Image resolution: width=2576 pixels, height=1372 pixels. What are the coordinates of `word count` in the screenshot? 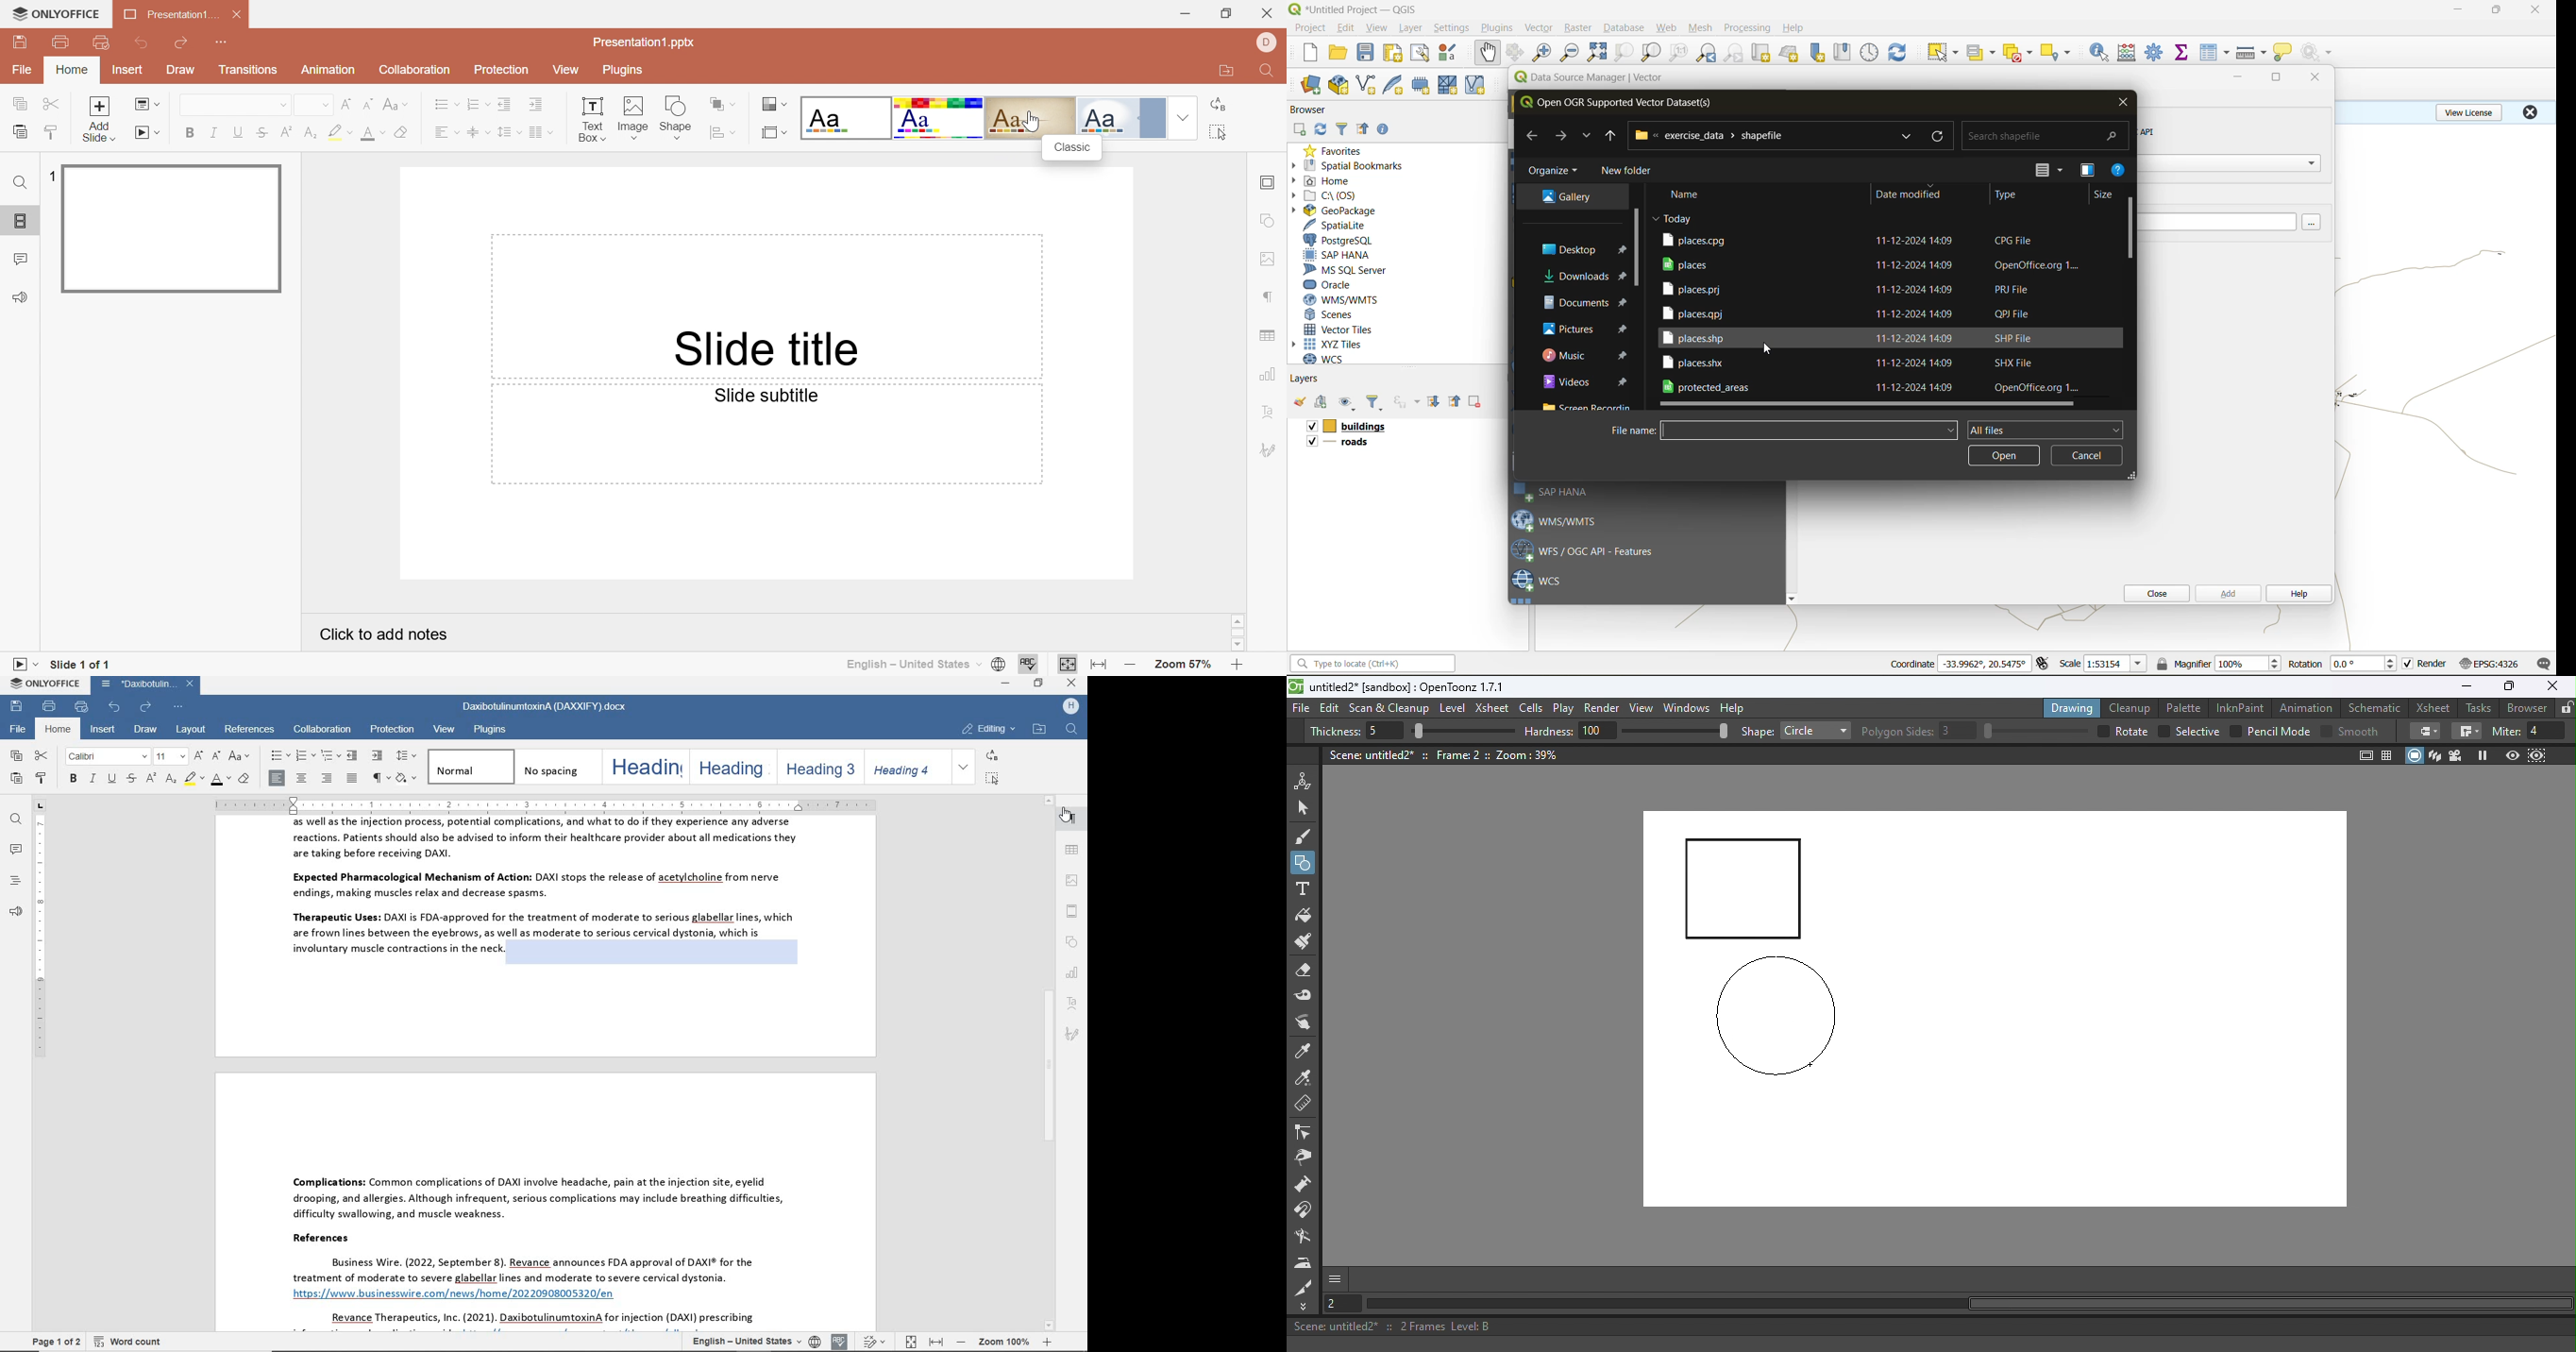 It's located at (128, 1340).